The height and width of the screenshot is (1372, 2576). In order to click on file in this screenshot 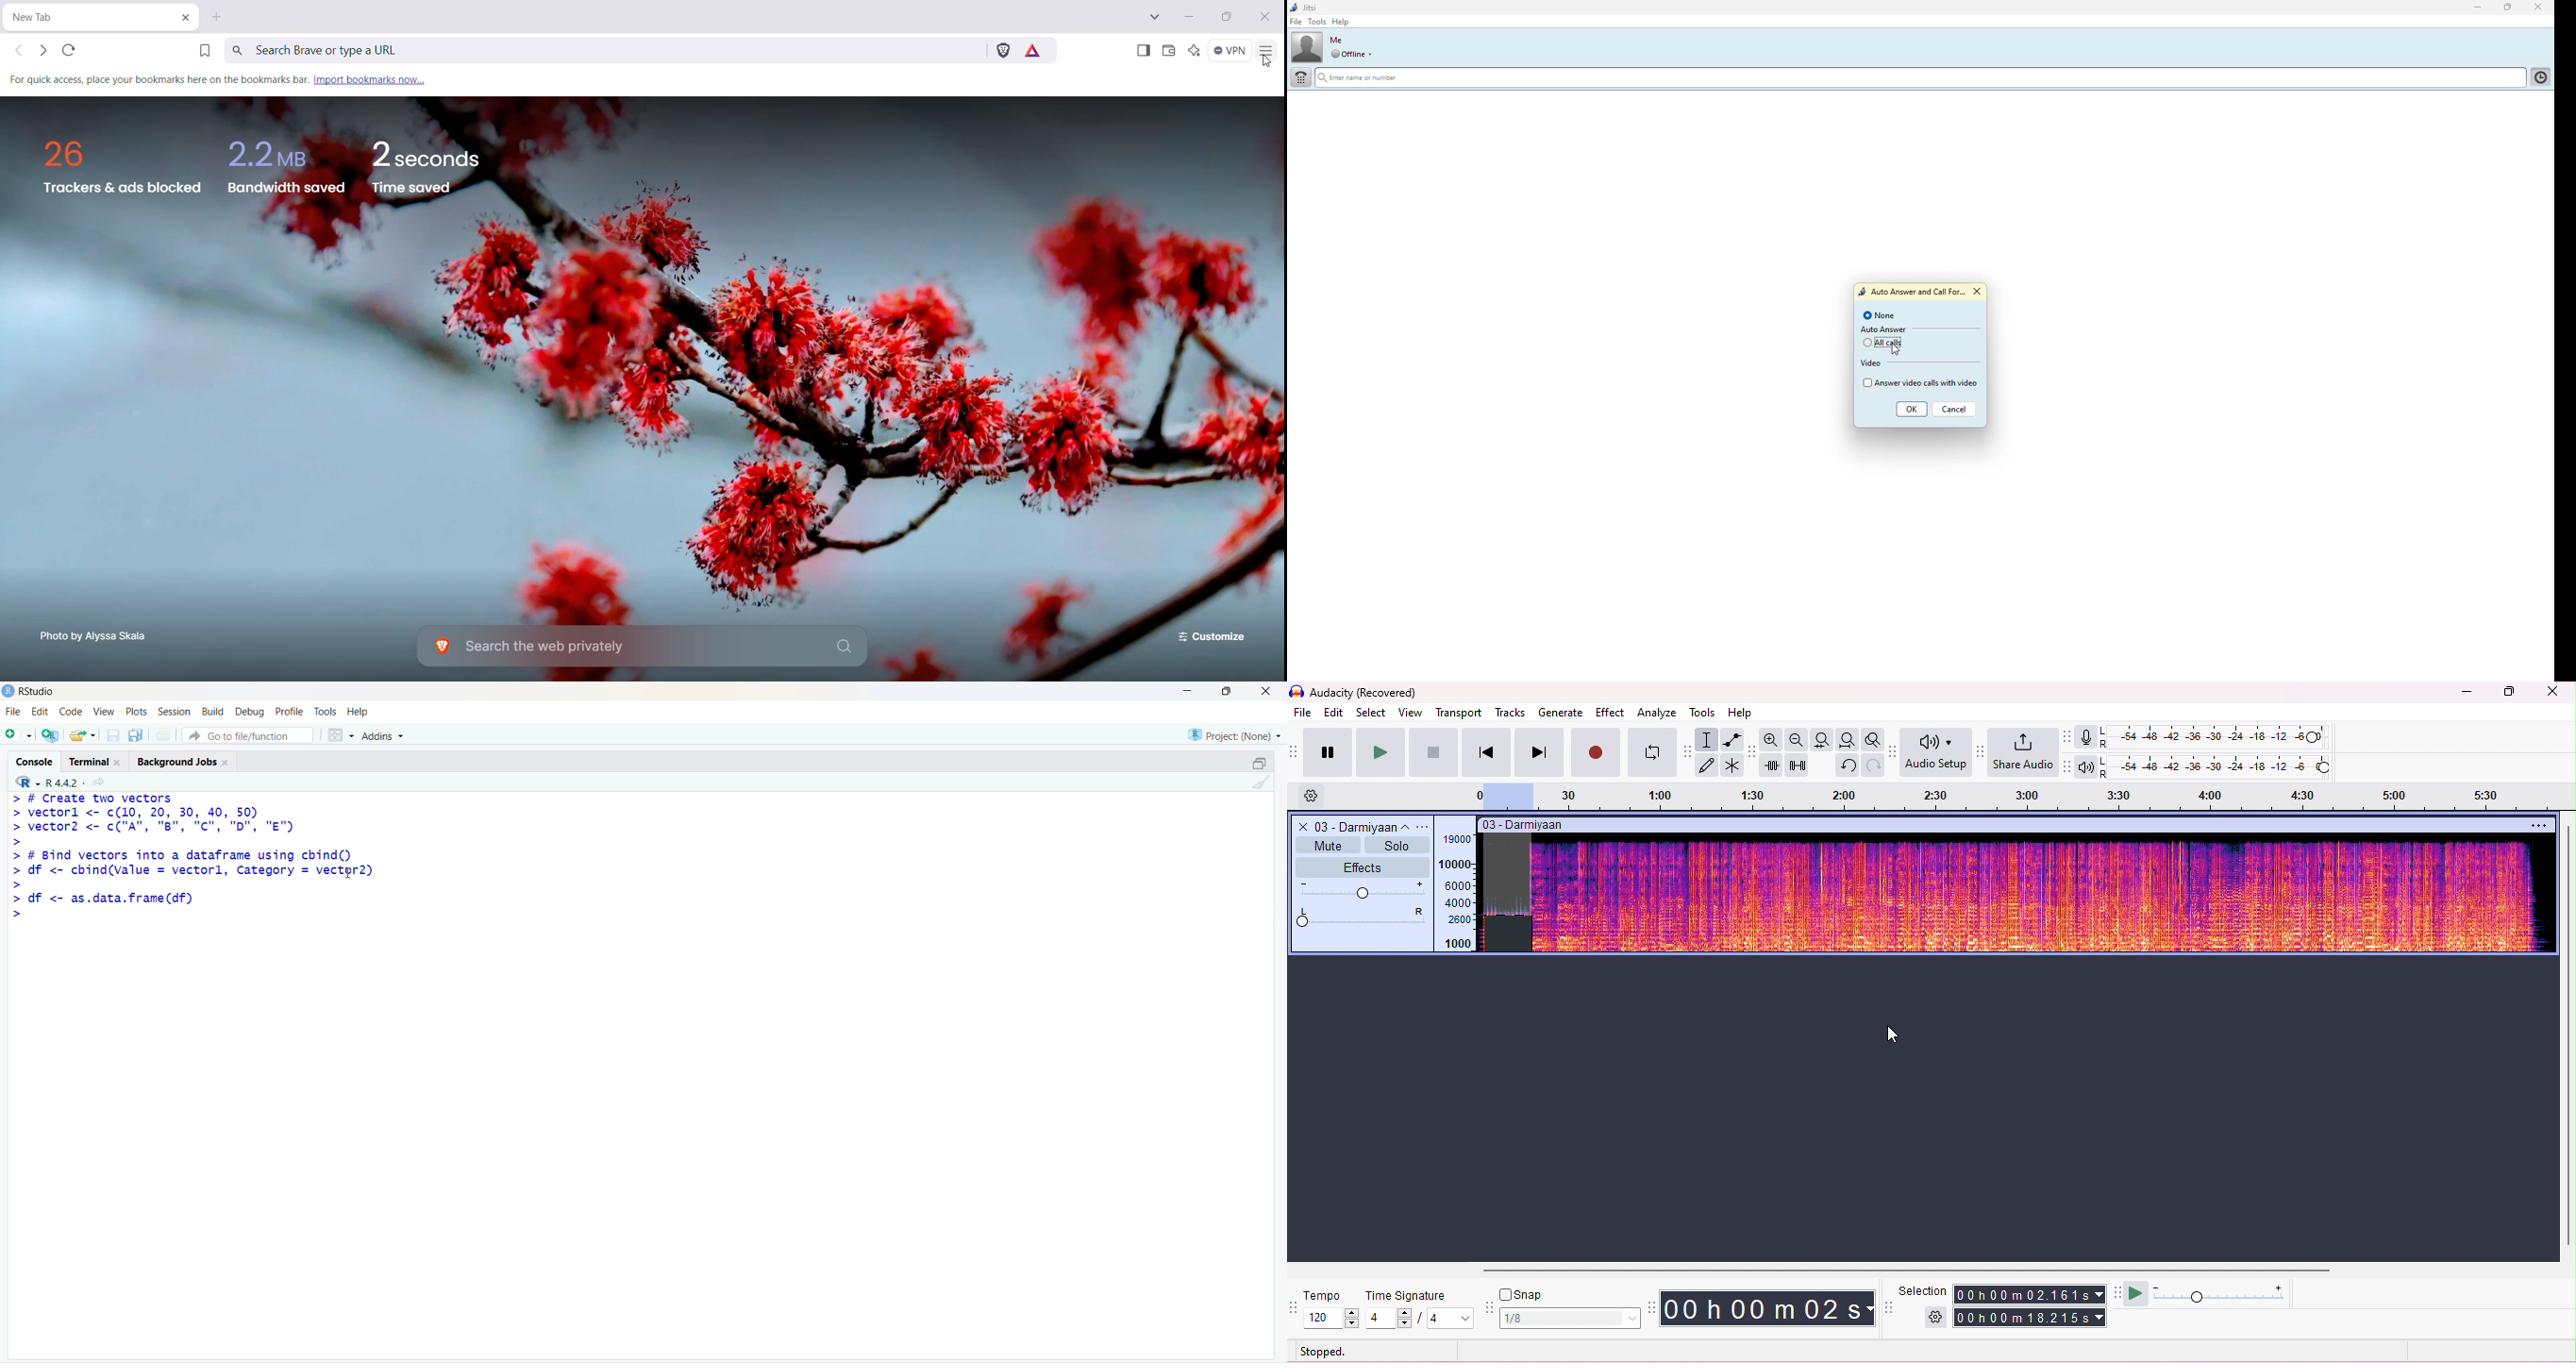, I will do `click(1302, 712)`.